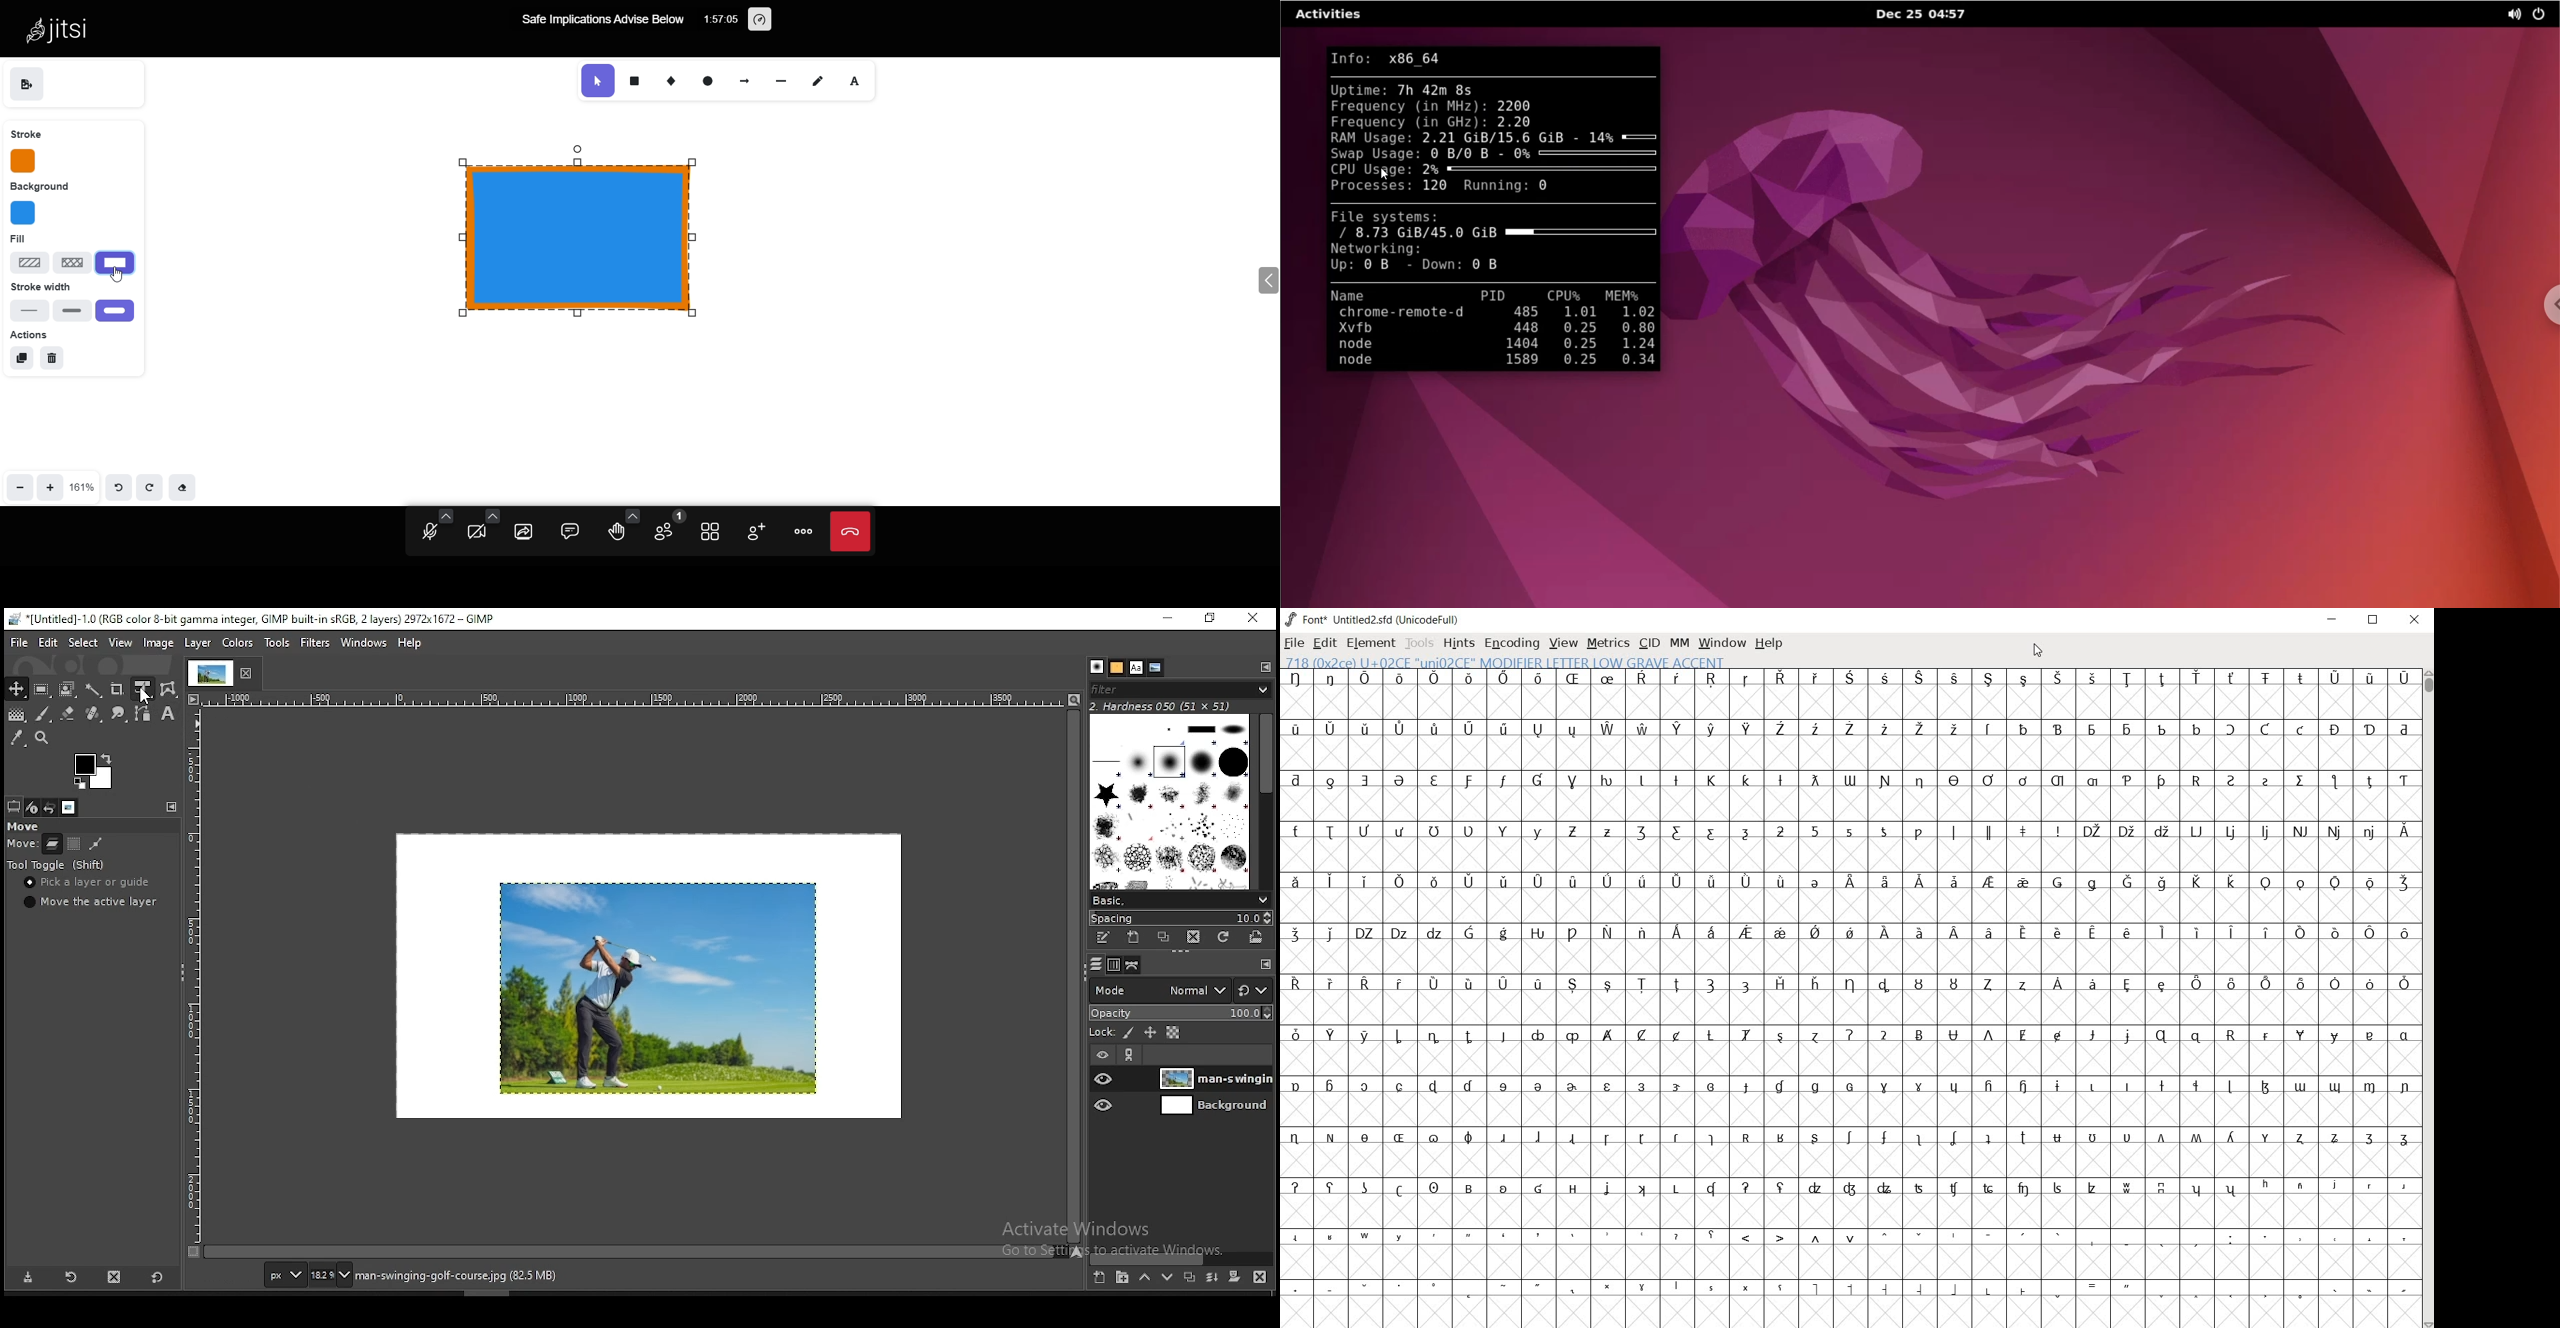  I want to click on add a mask, so click(1231, 1276).